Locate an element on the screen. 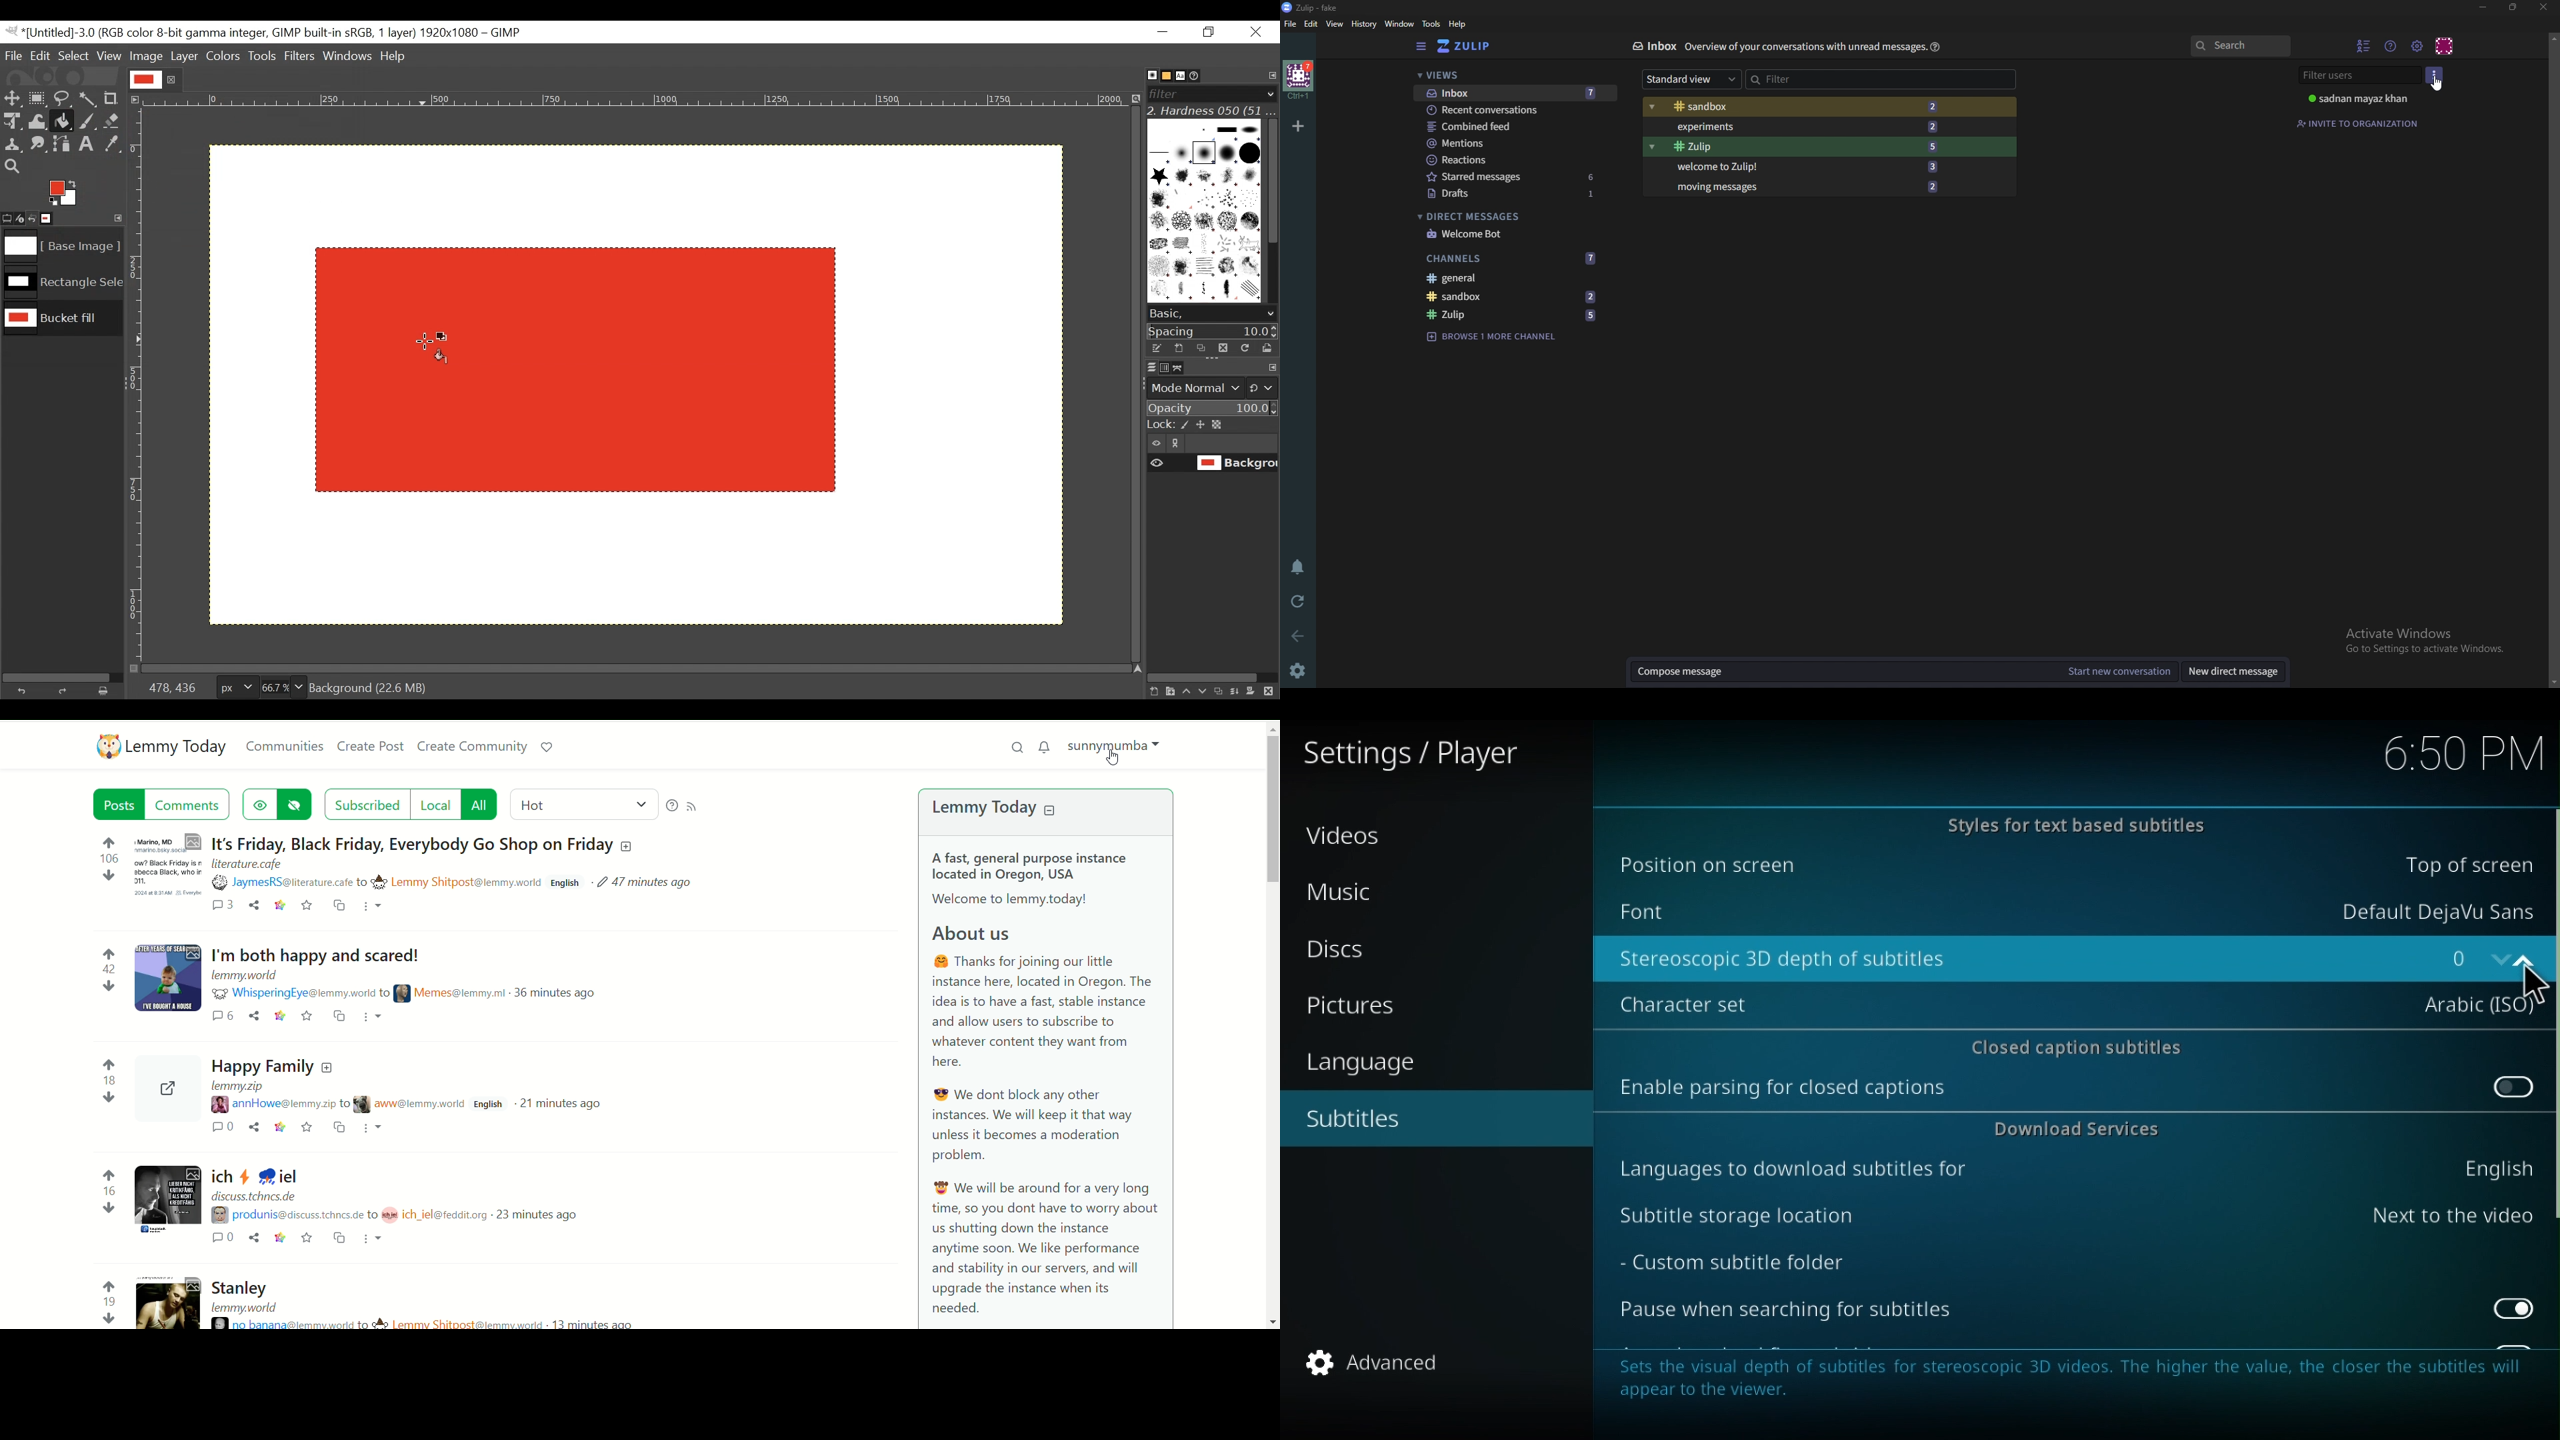 Image resolution: width=2576 pixels, height=1456 pixels. Warp Transform is located at coordinates (35, 123).